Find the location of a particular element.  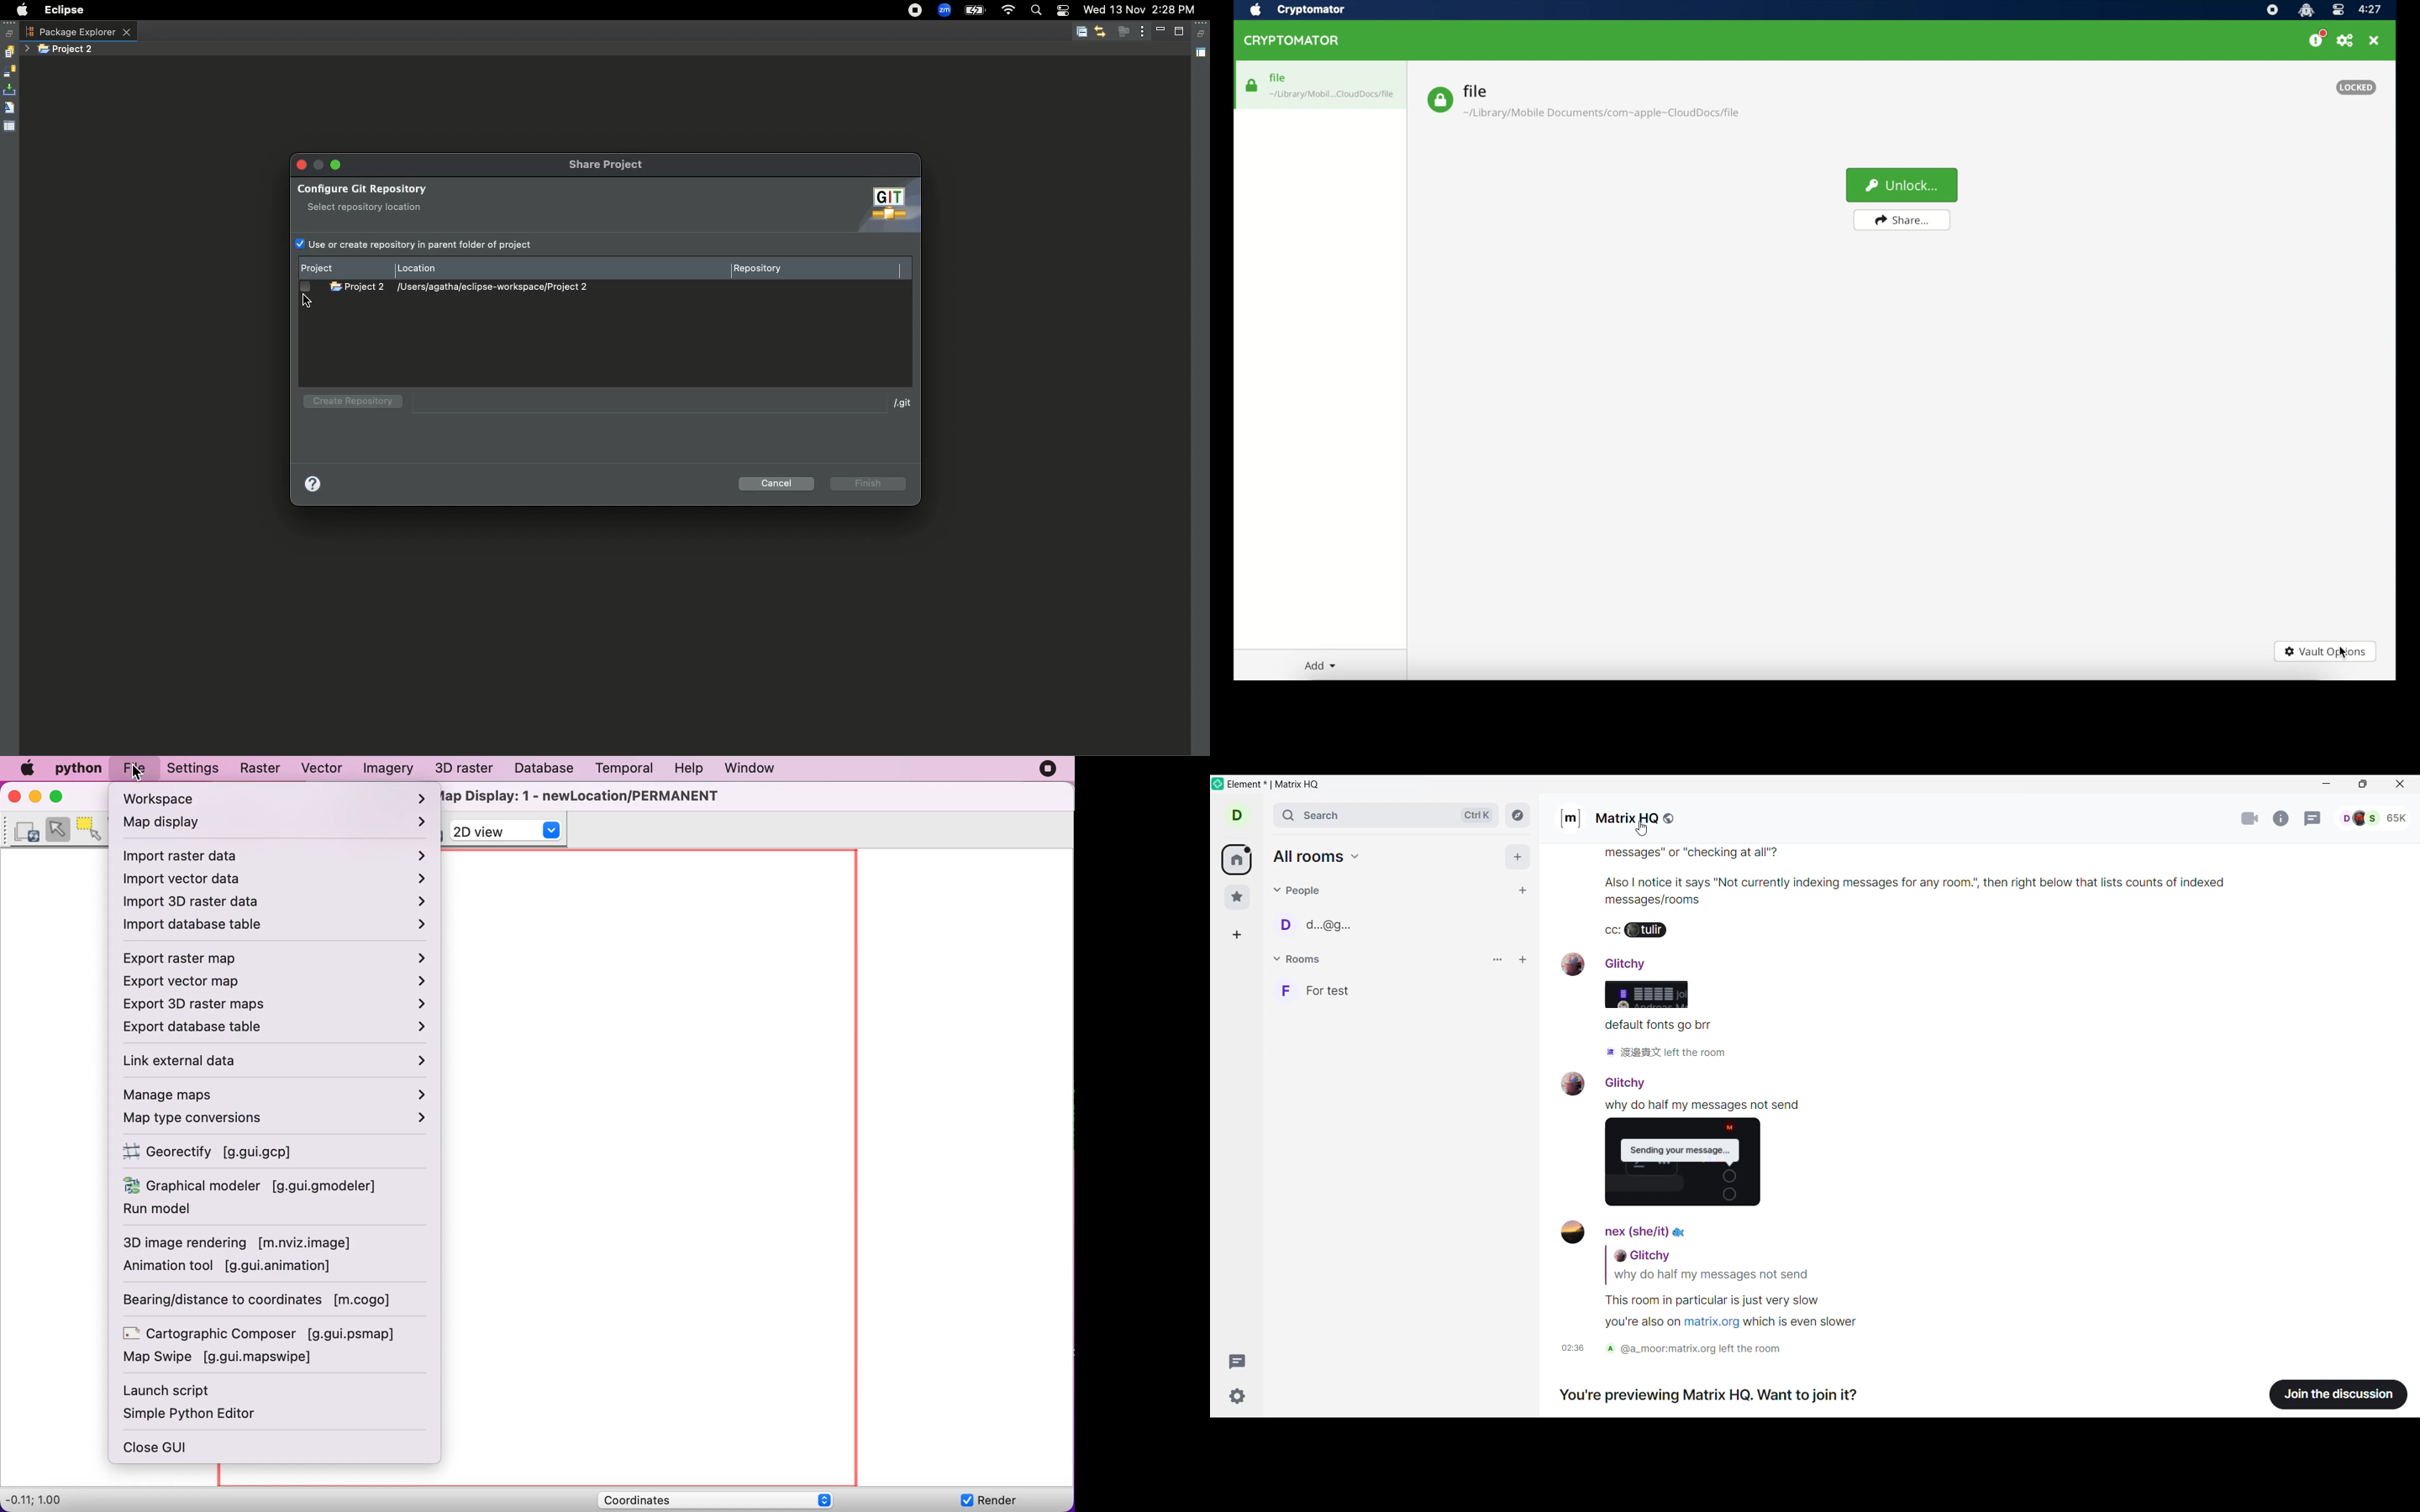

People is located at coordinates (1298, 891).